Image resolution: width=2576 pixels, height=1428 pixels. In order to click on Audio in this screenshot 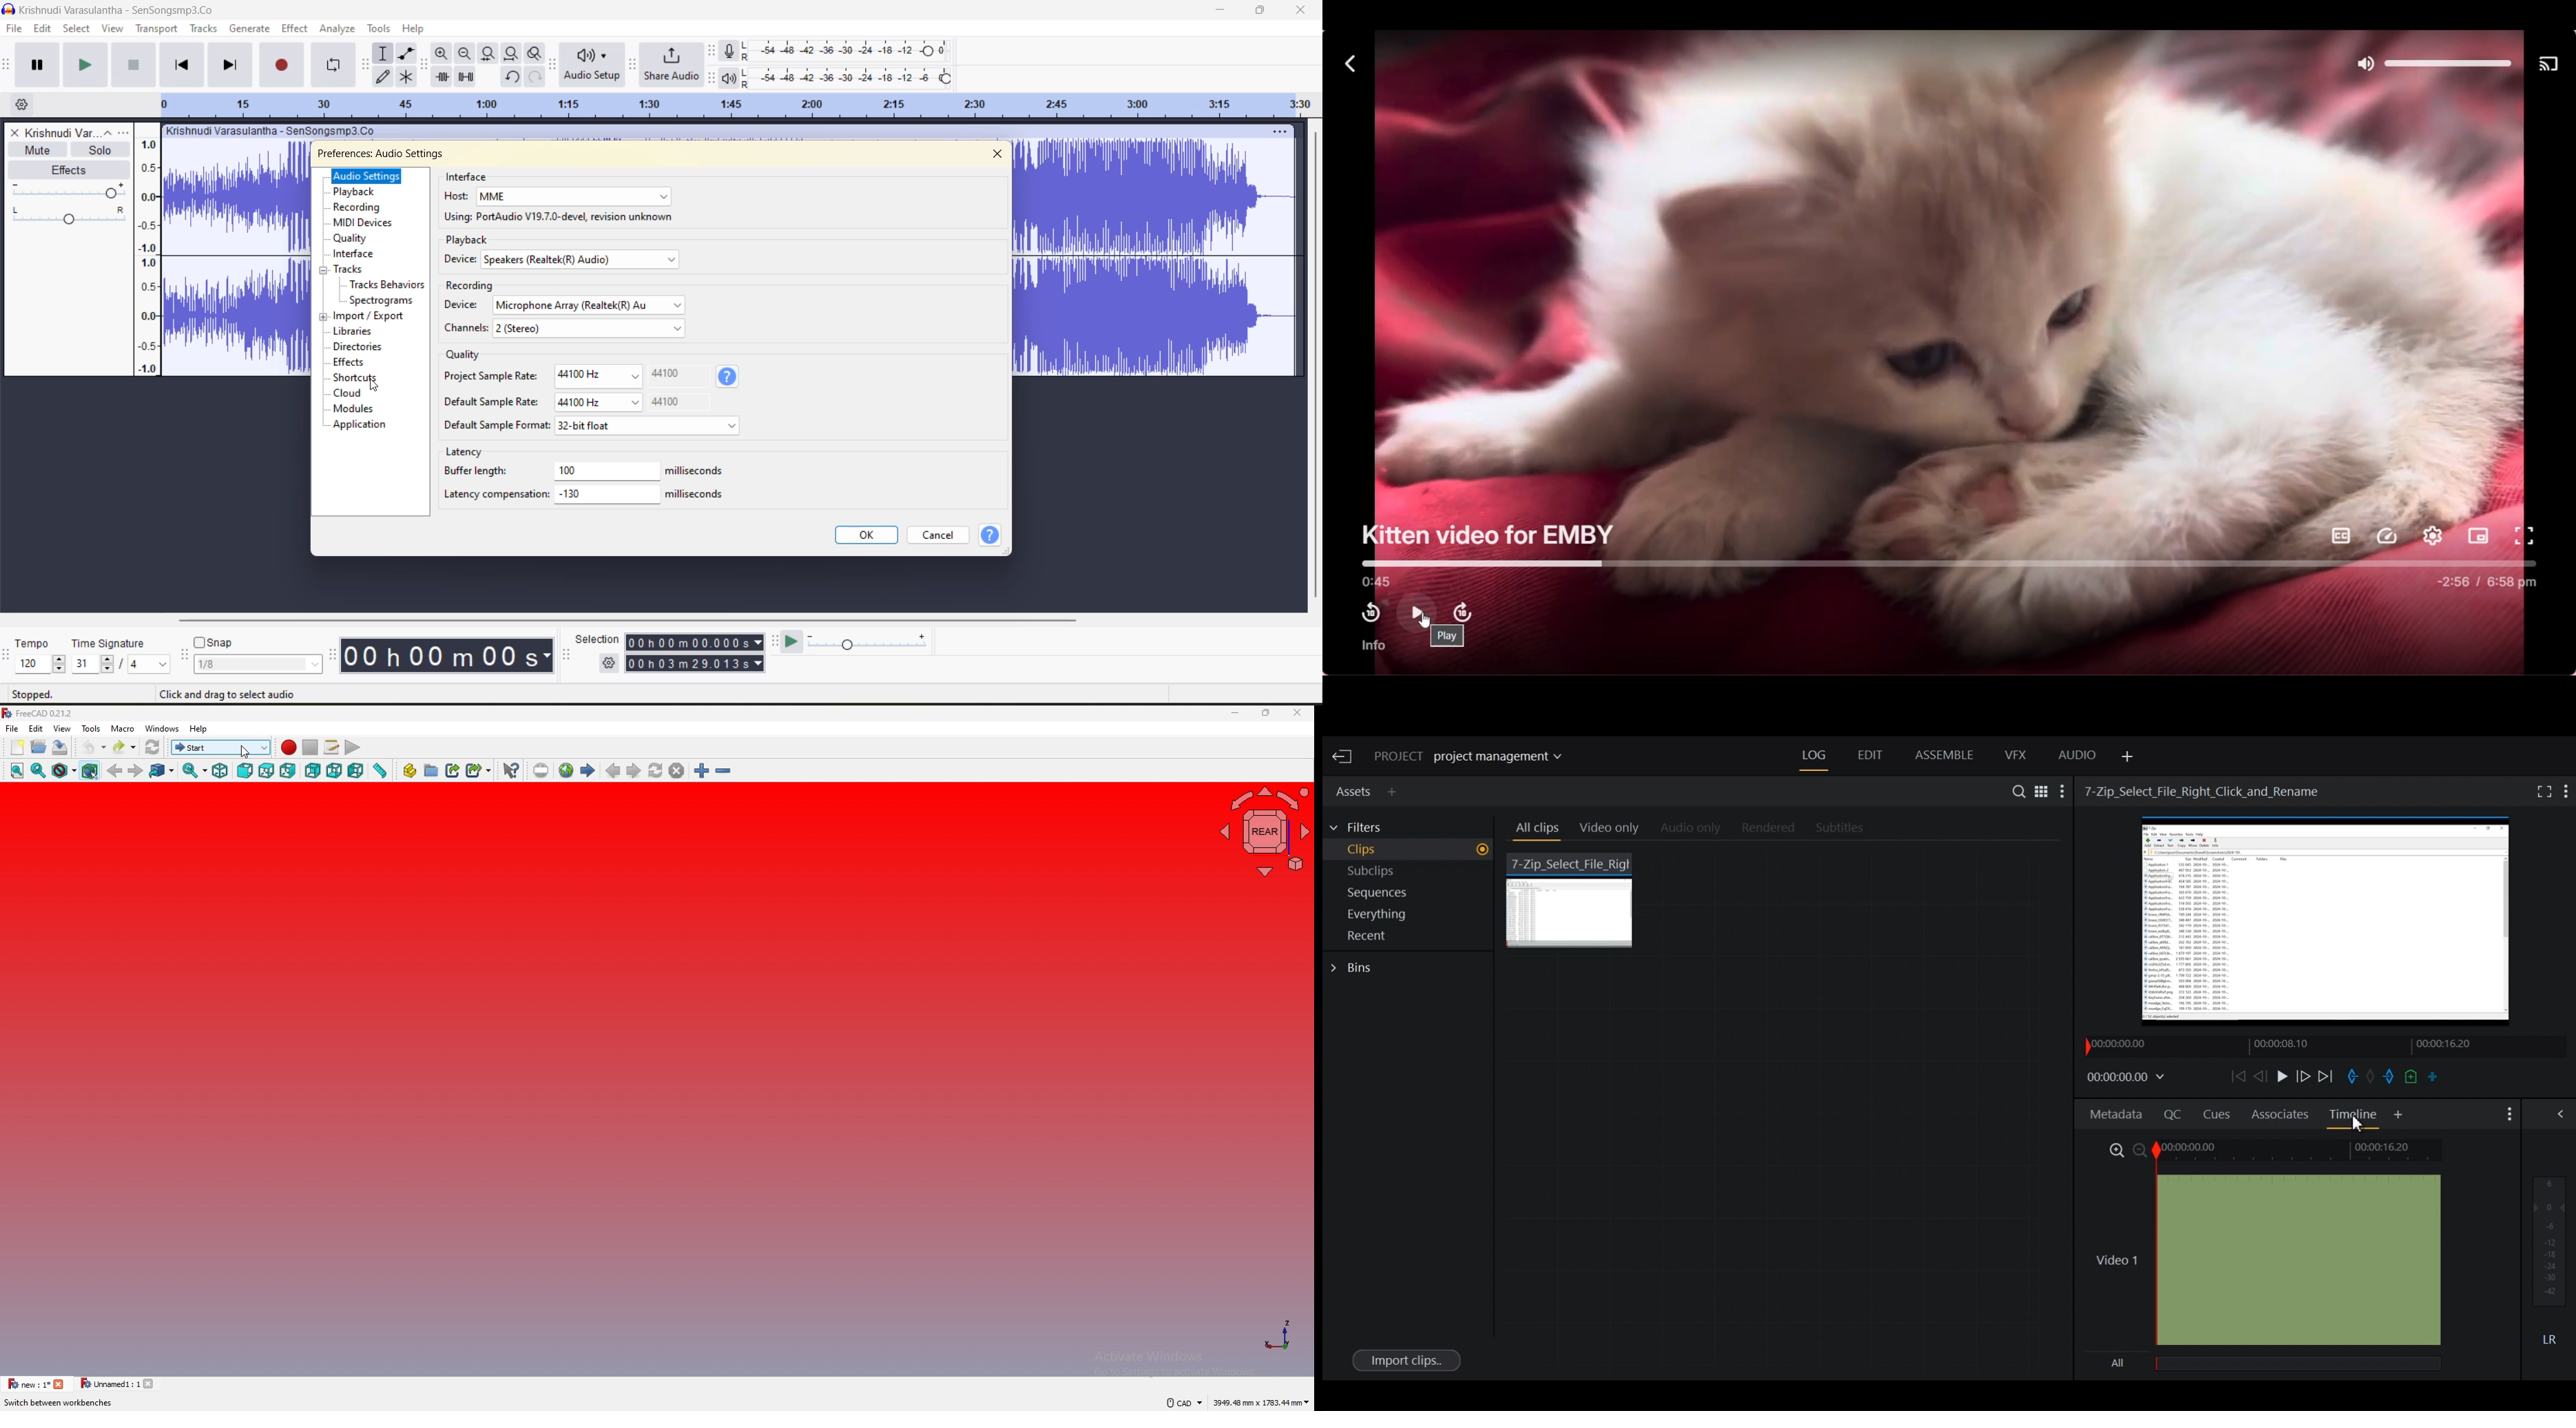, I will do `click(2078, 757)`.